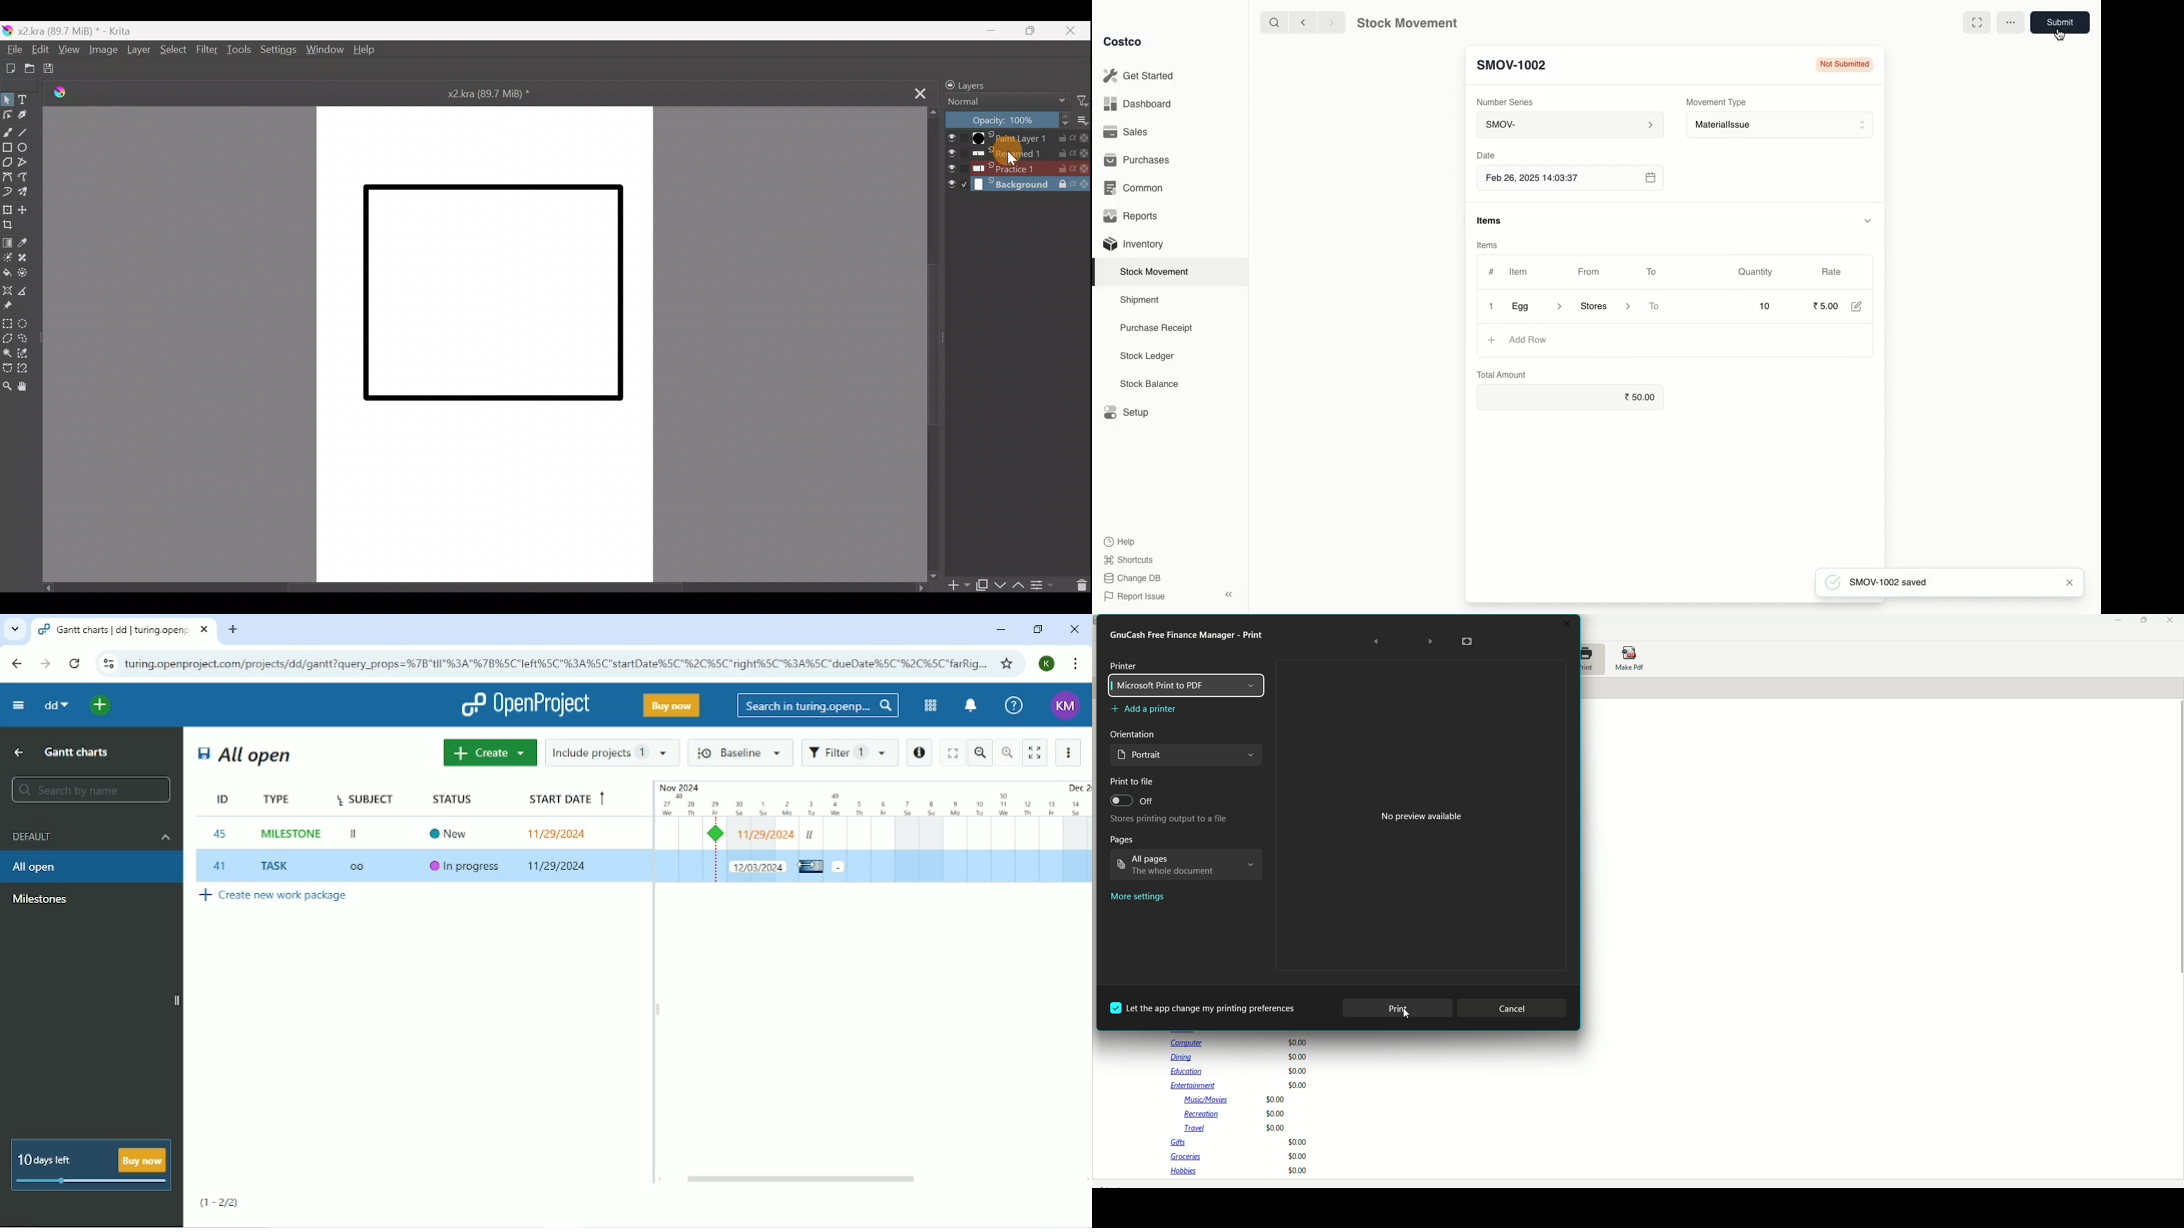 This screenshot has height=1232, width=2184. What do you see at coordinates (274, 898) in the screenshot?
I see `Create new work package` at bounding box center [274, 898].